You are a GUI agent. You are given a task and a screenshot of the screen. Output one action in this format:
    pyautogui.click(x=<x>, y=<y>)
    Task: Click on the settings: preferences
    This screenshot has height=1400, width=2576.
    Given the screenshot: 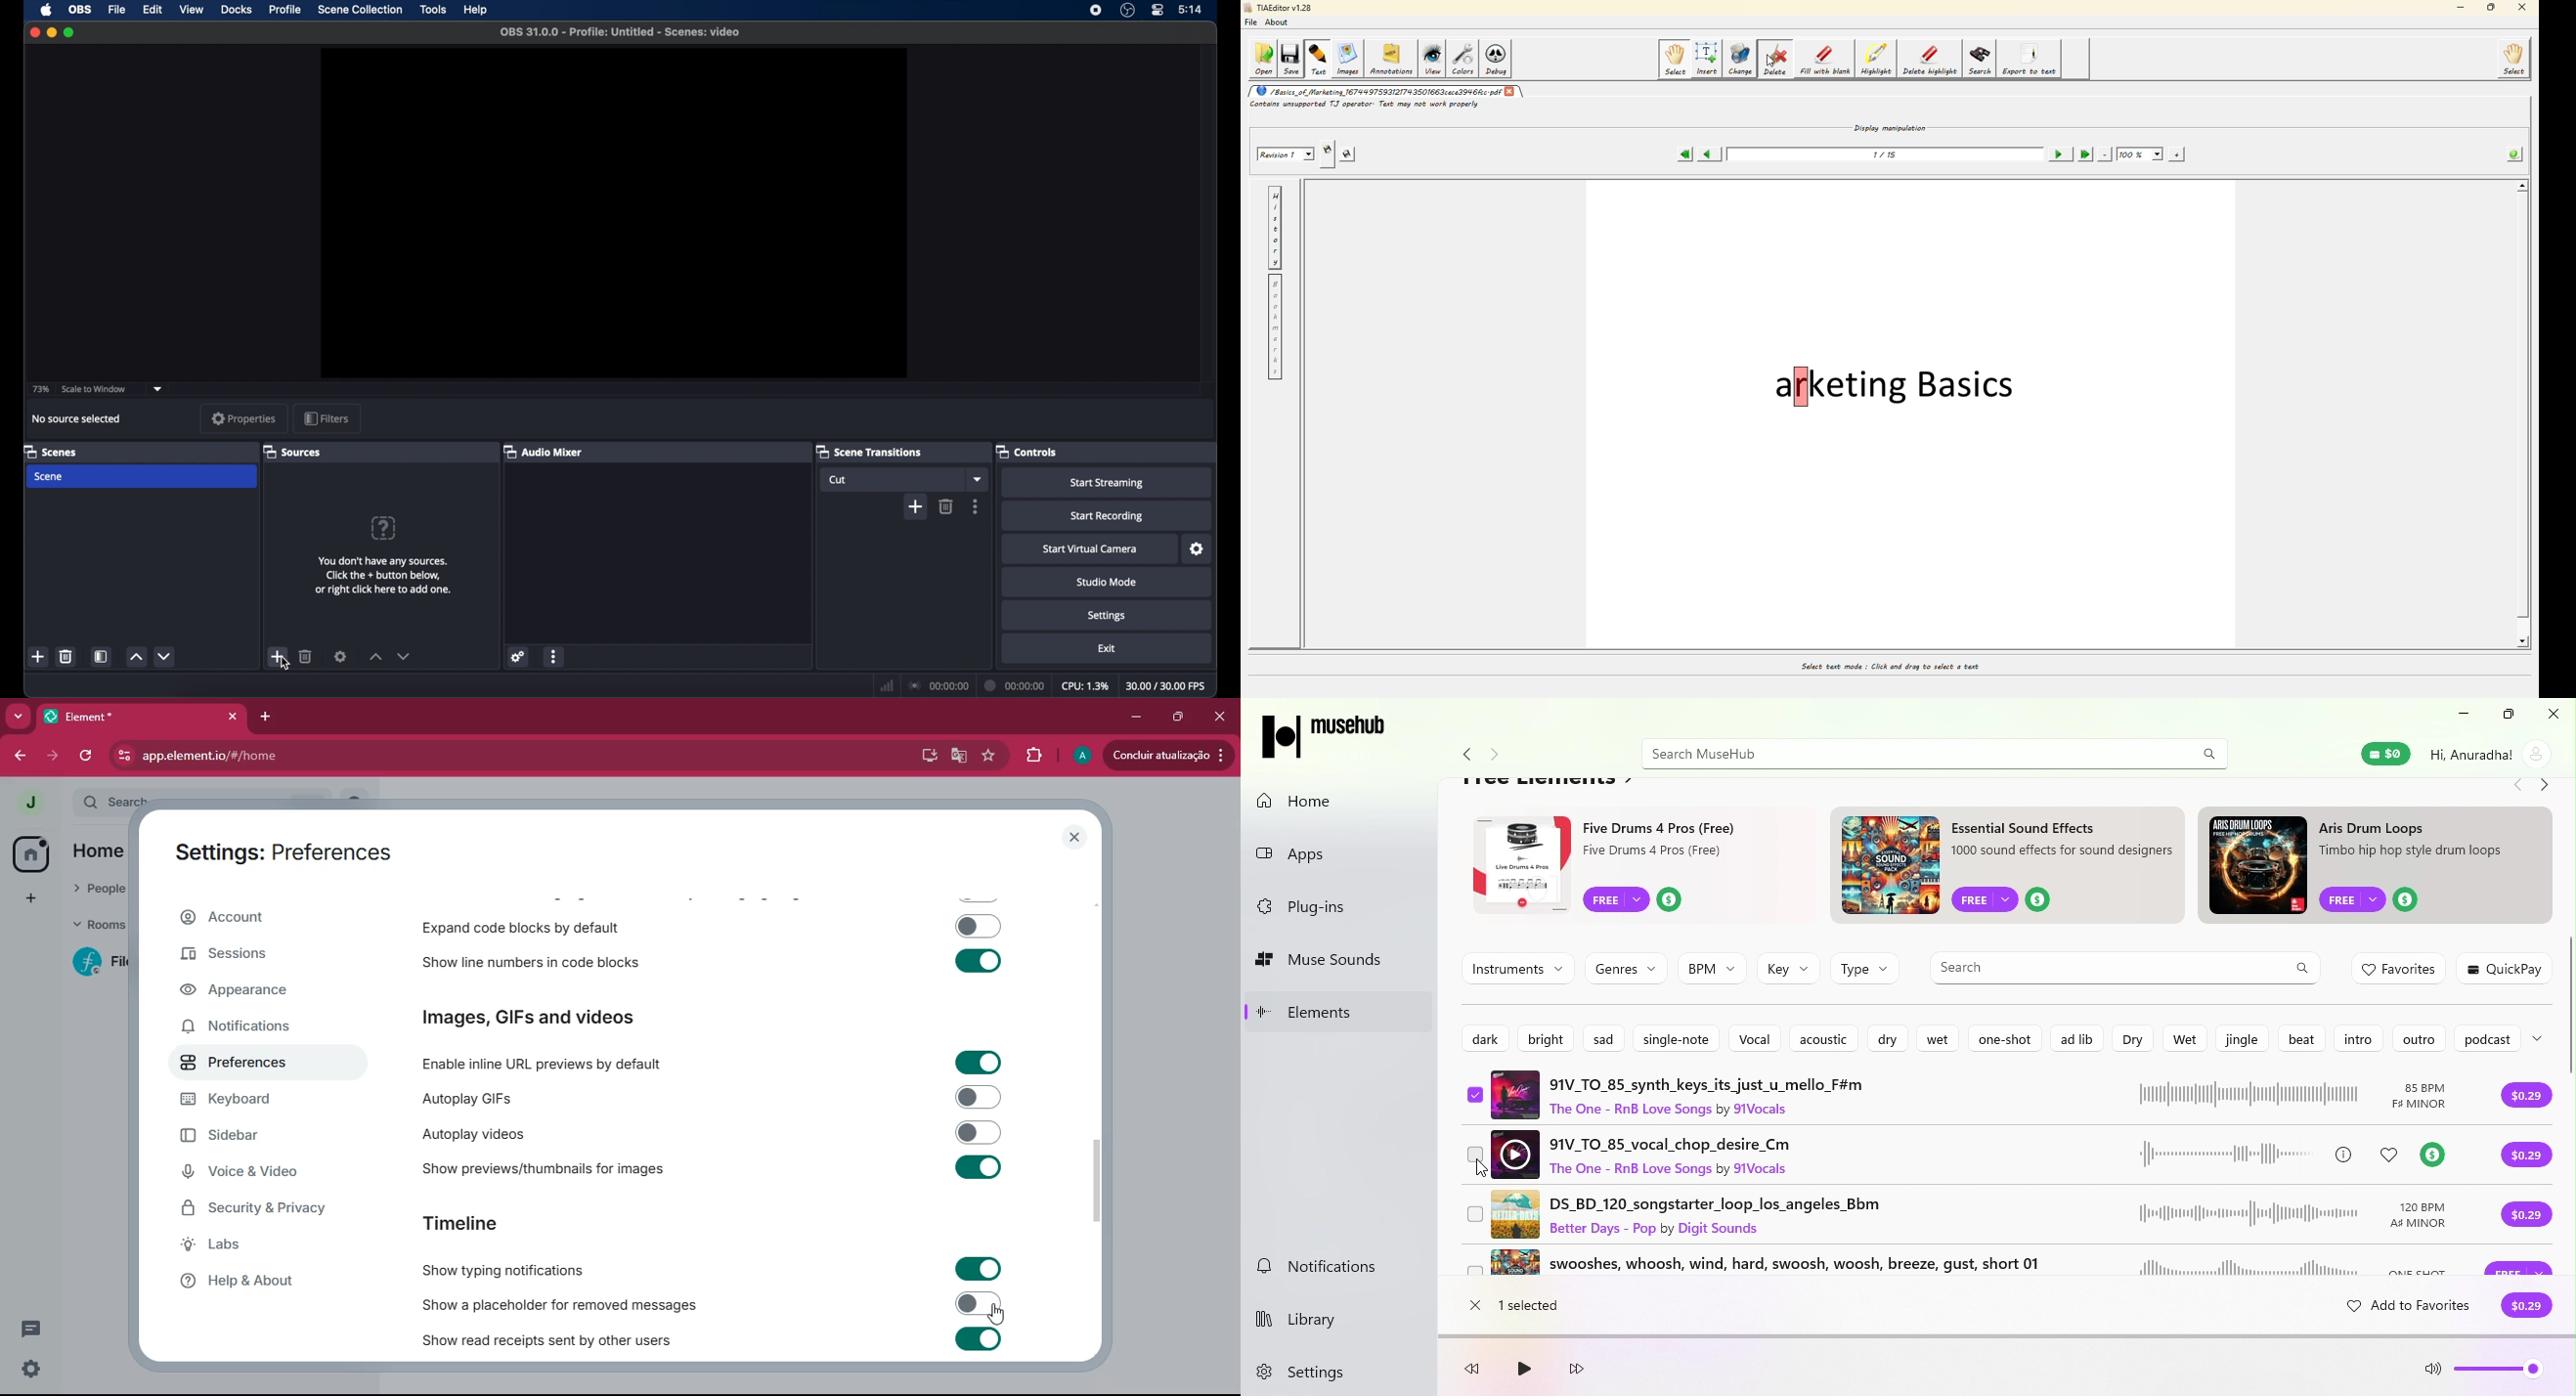 What is the action you would take?
    pyautogui.click(x=282, y=849)
    